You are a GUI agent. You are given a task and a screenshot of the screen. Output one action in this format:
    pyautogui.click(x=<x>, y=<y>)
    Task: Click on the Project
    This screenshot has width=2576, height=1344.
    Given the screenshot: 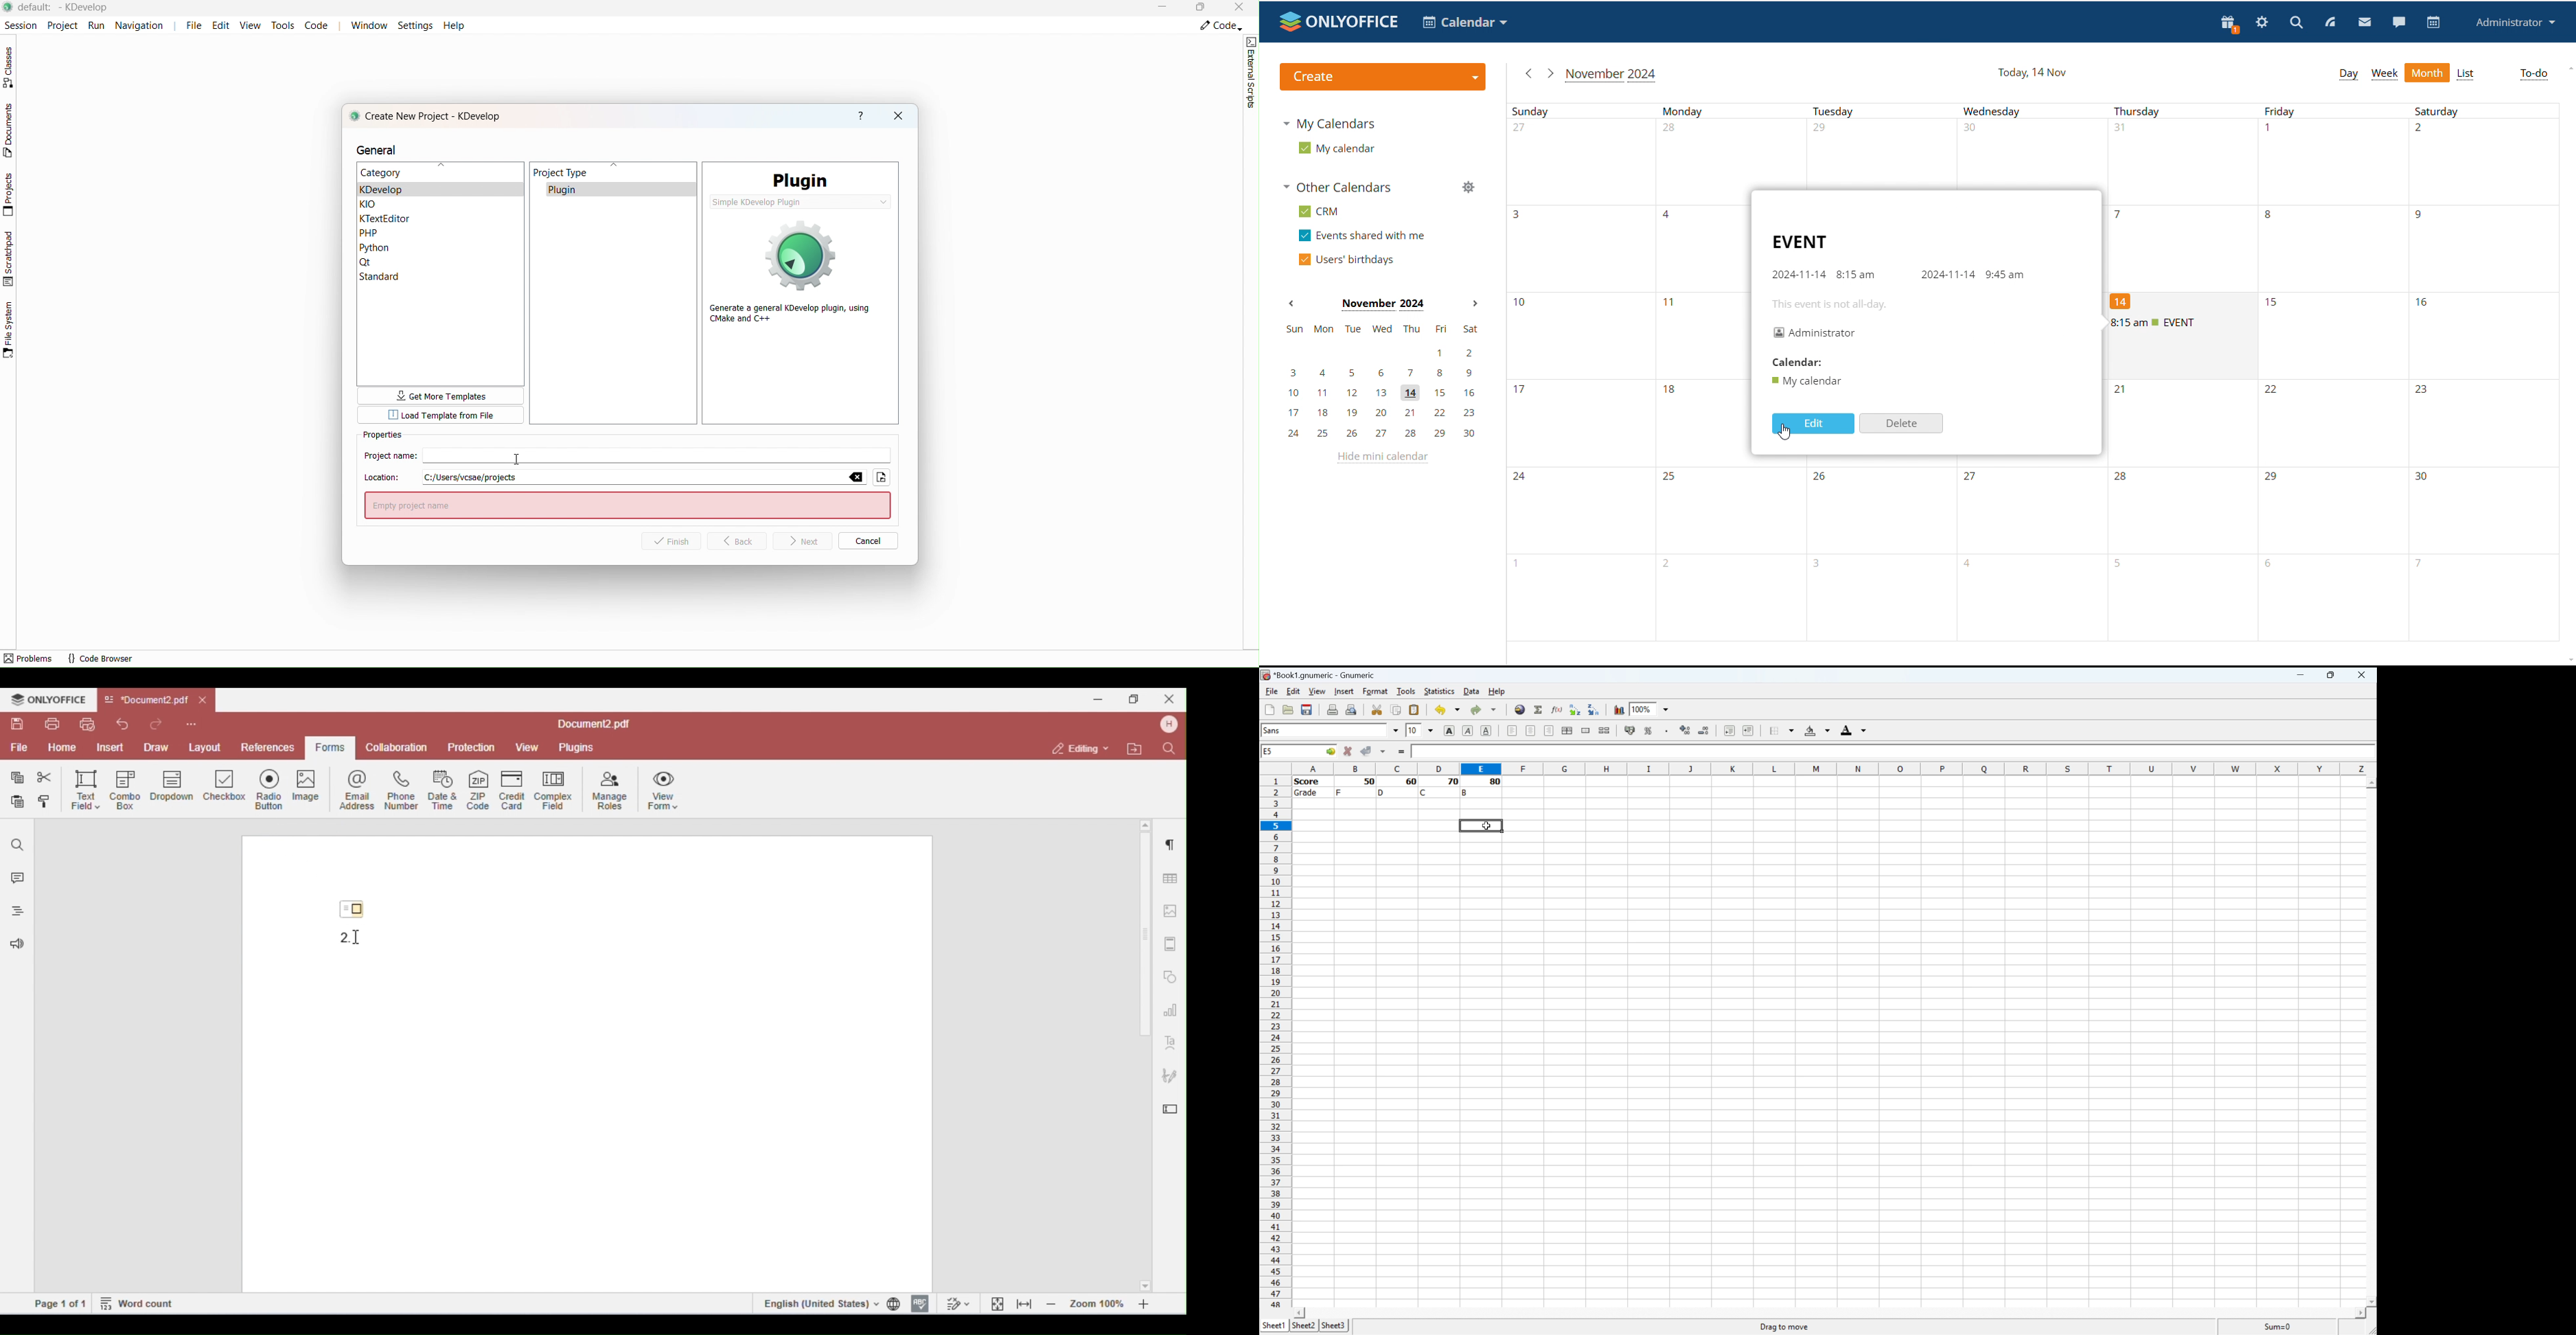 What is the action you would take?
    pyautogui.click(x=62, y=24)
    